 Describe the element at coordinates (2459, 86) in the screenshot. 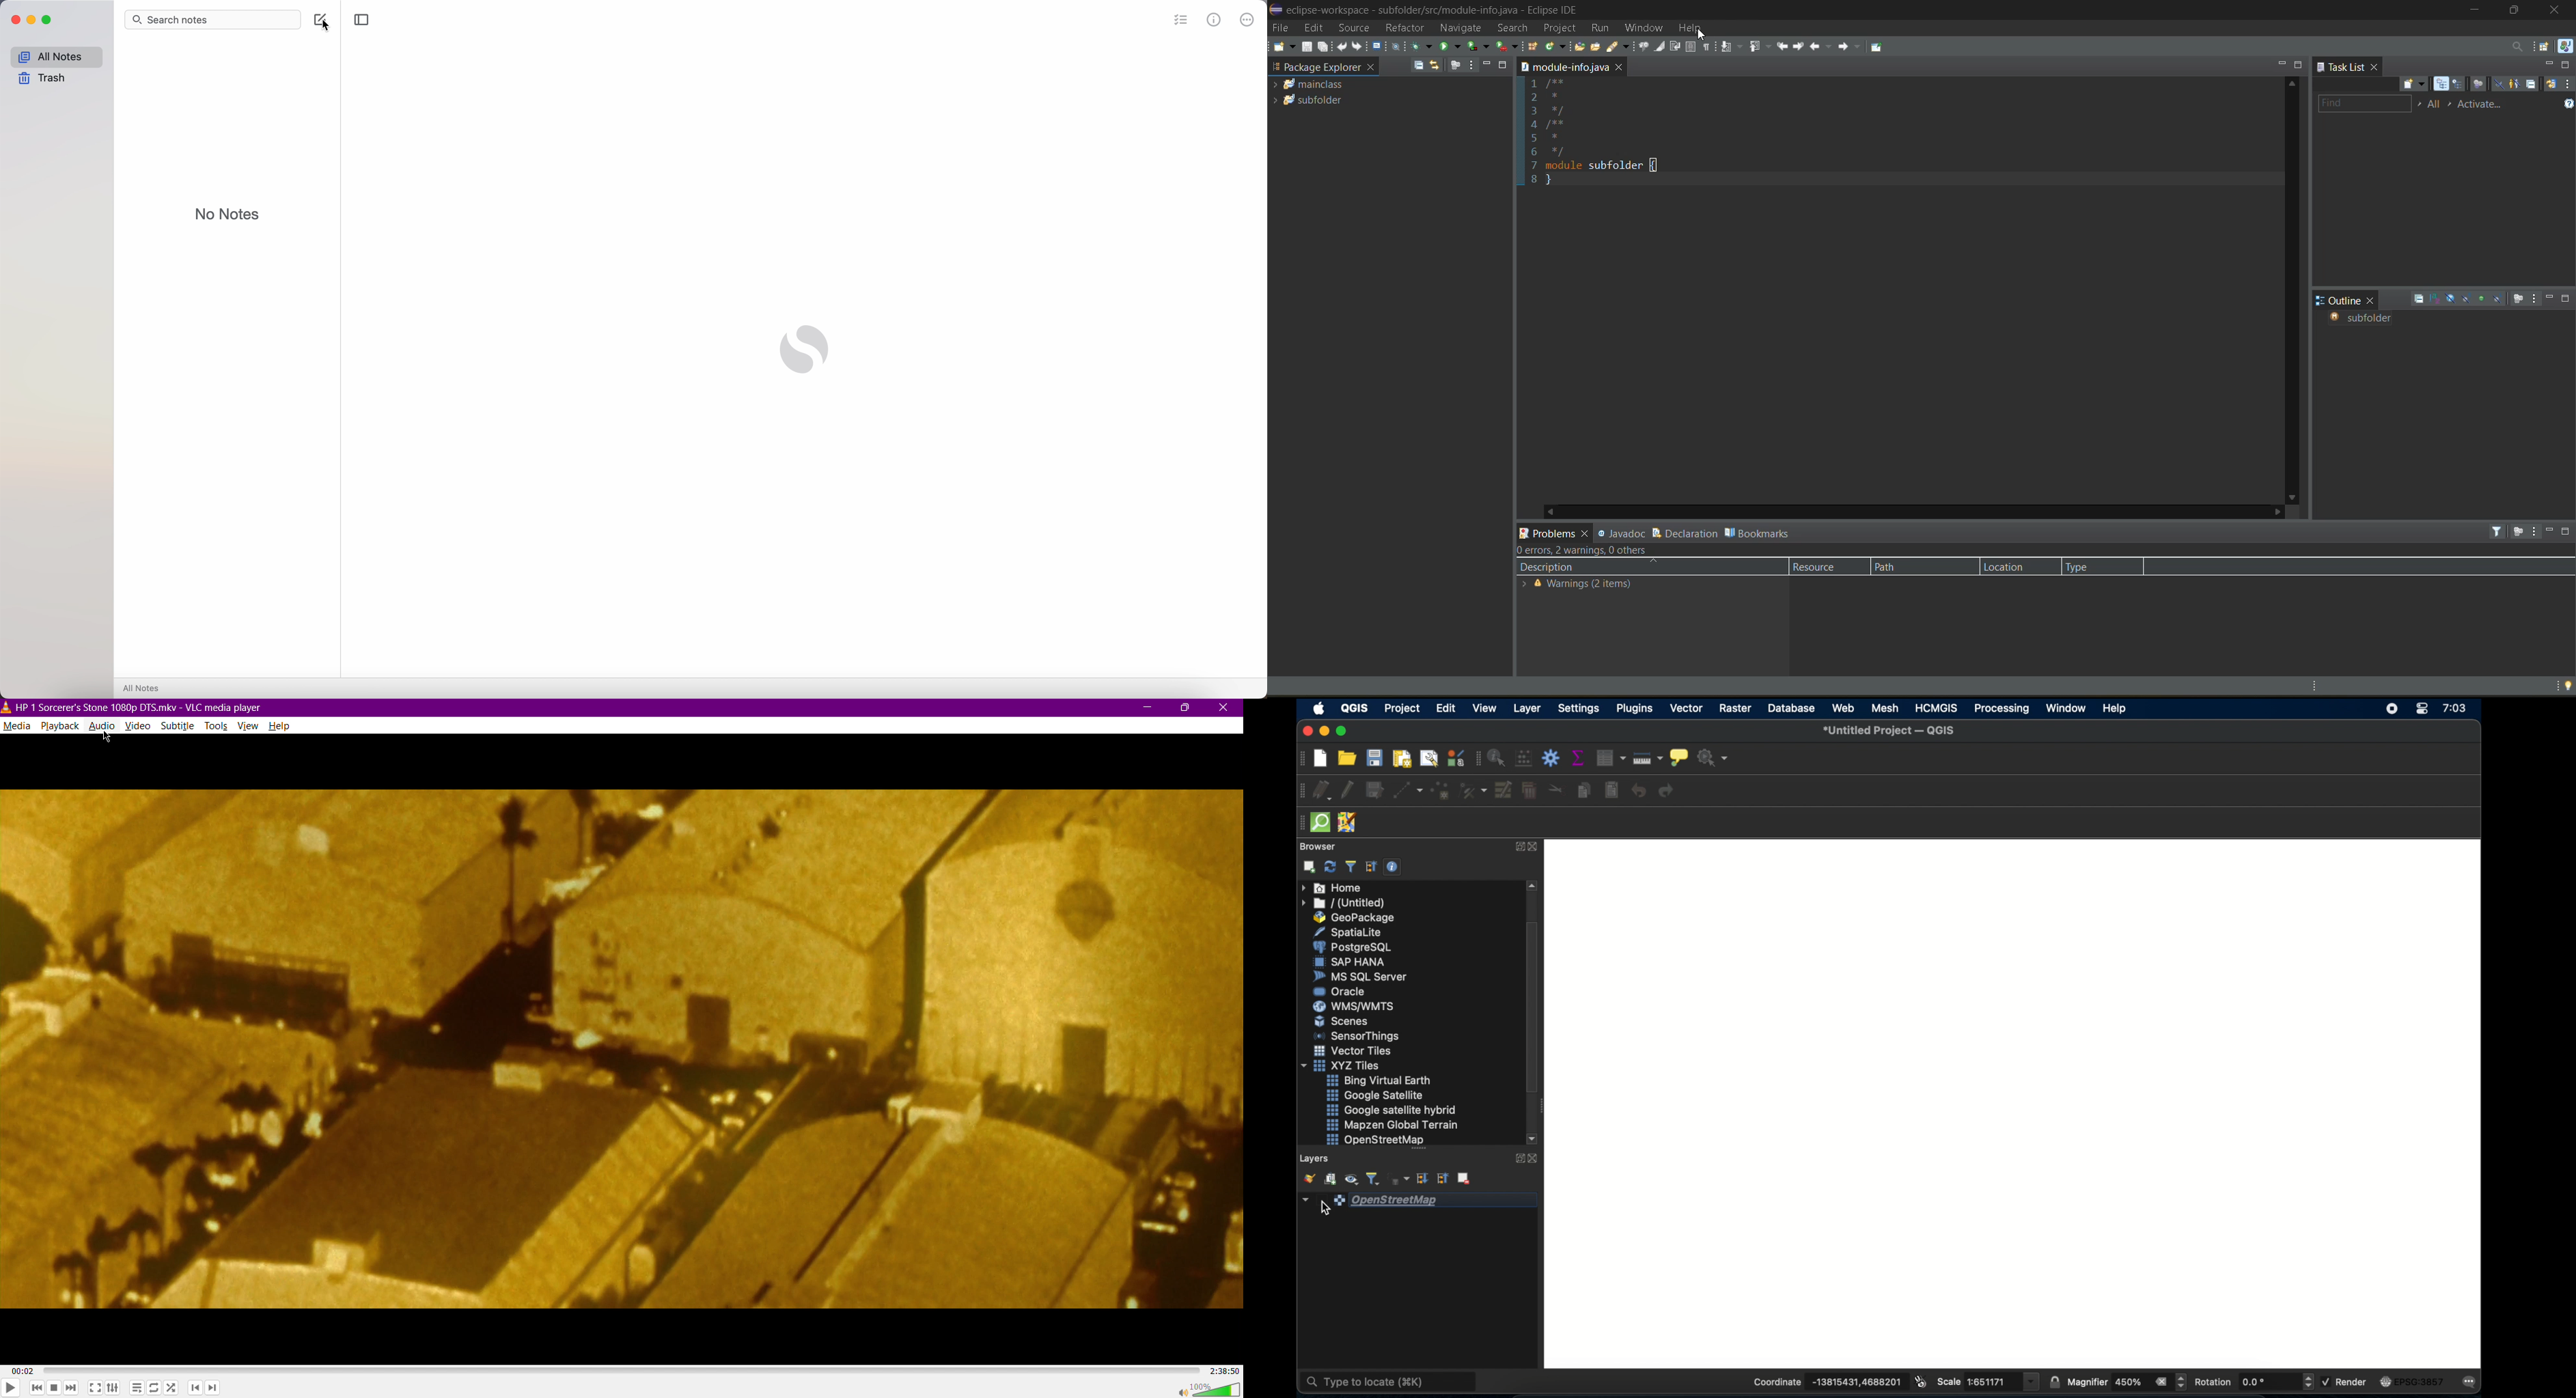

I see `scheduled` at that location.